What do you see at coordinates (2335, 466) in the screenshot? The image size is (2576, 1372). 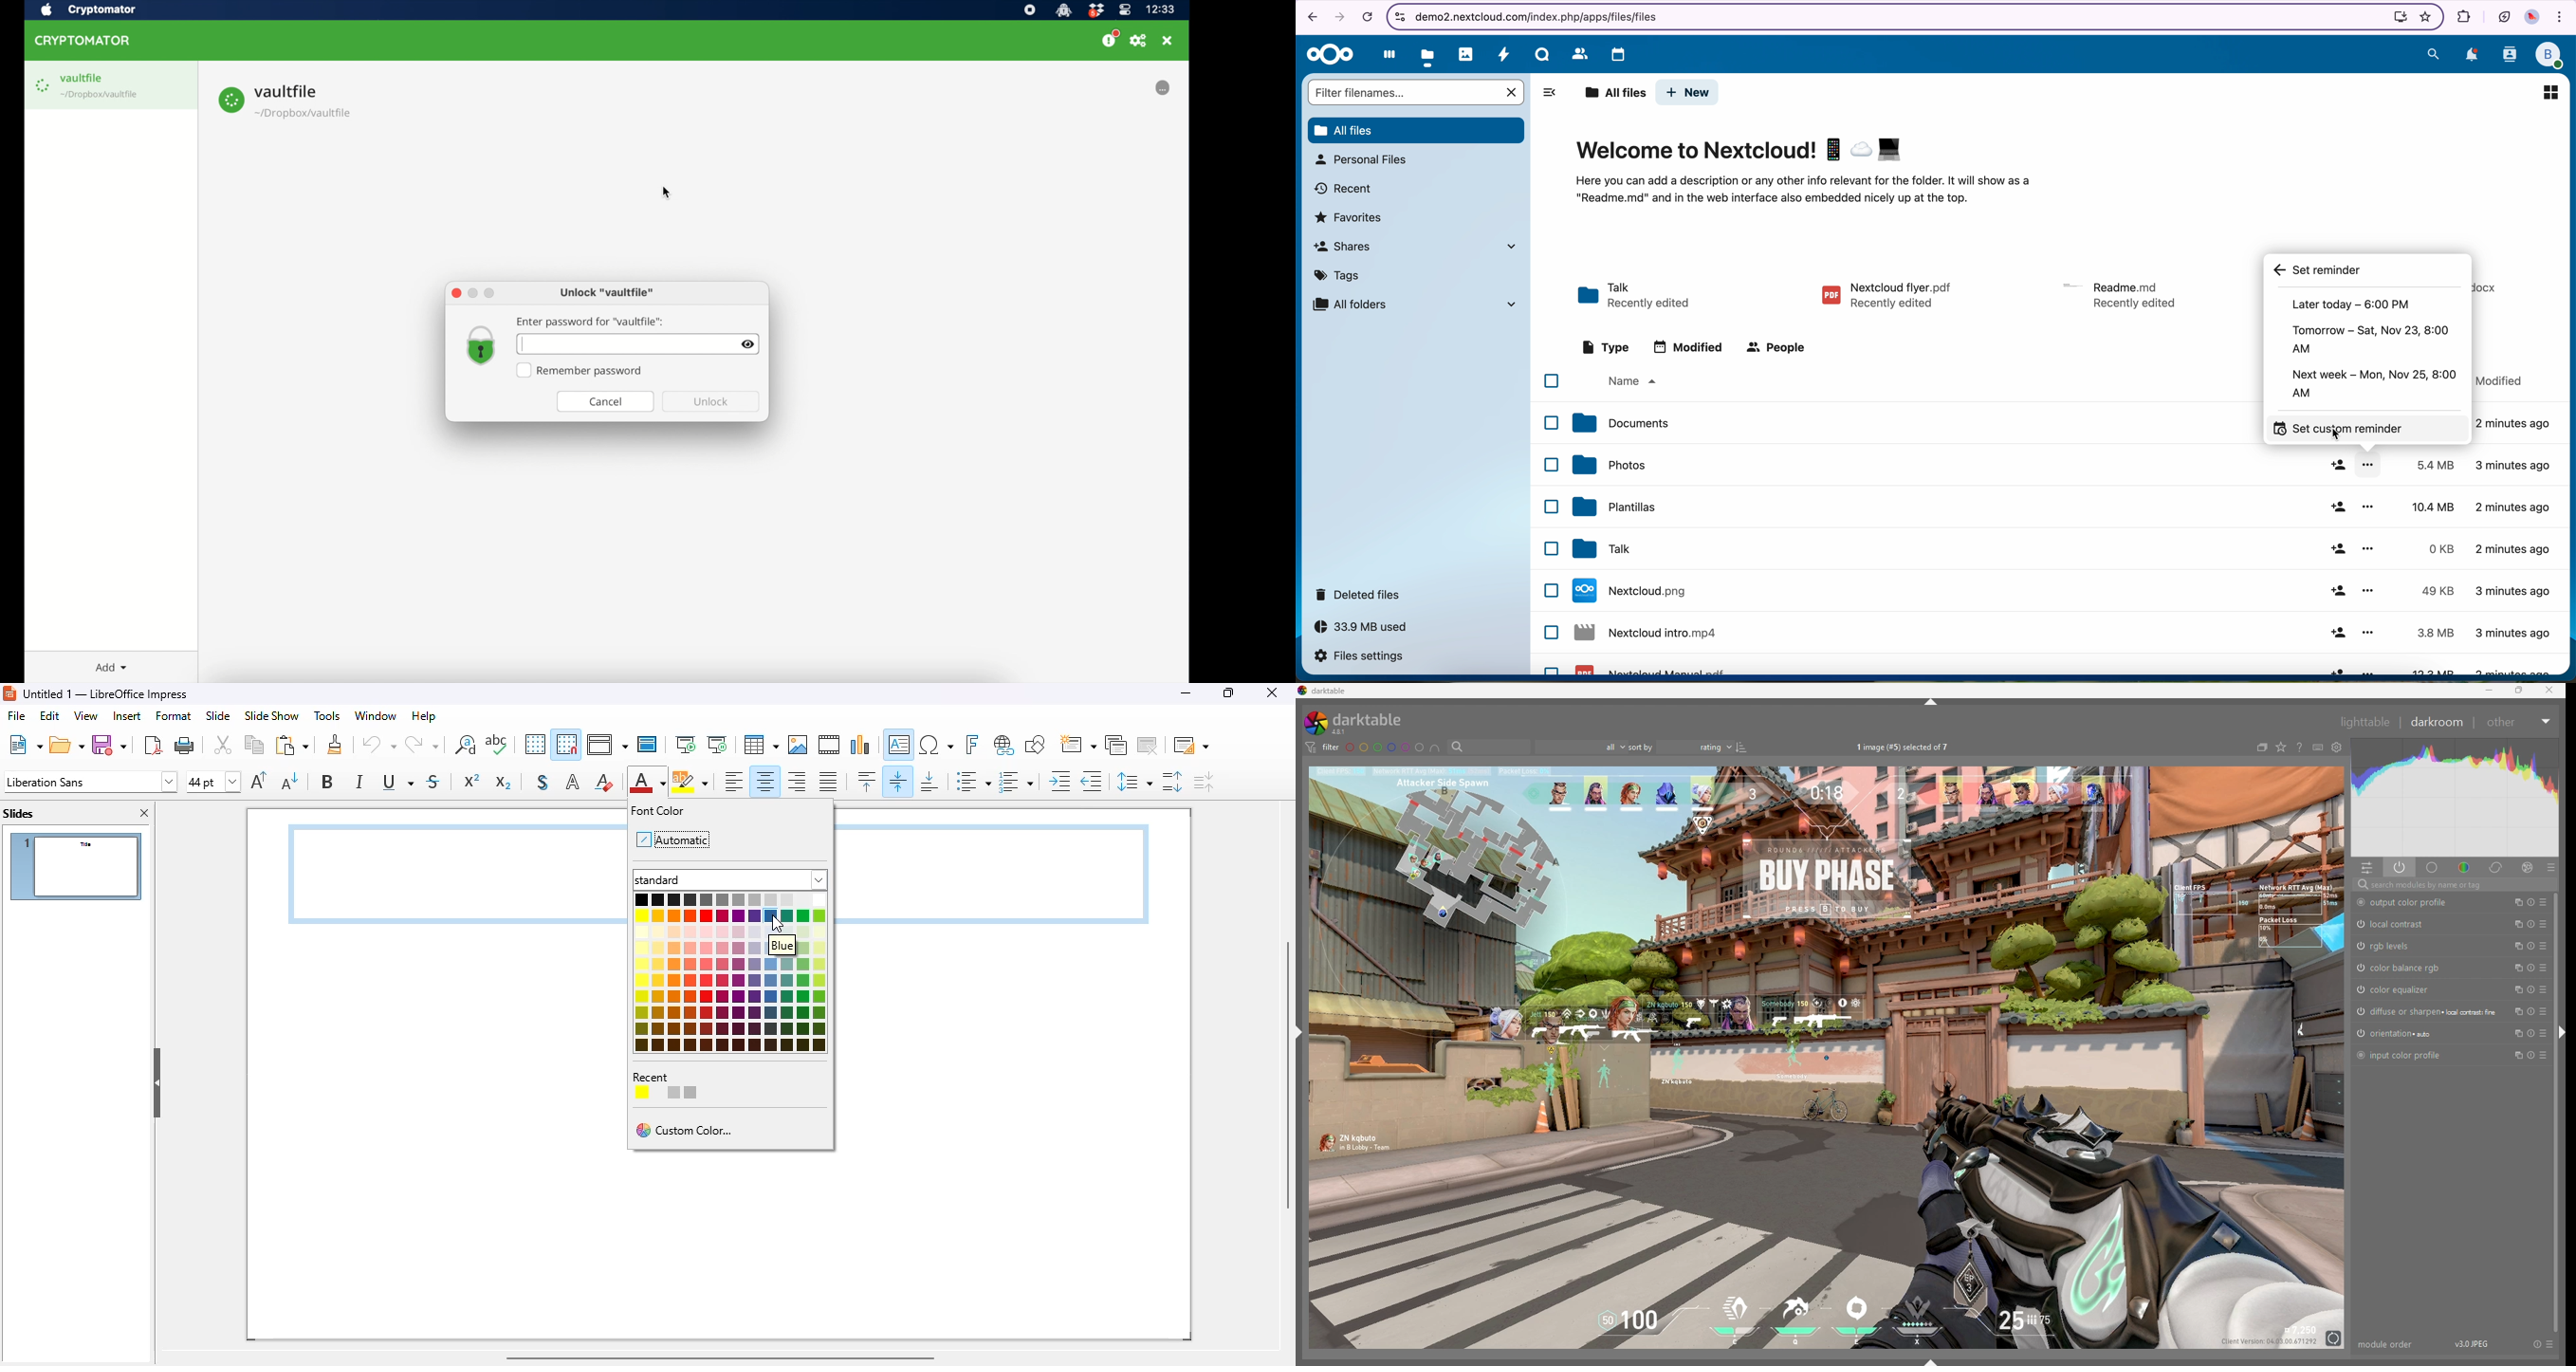 I see `share` at bounding box center [2335, 466].